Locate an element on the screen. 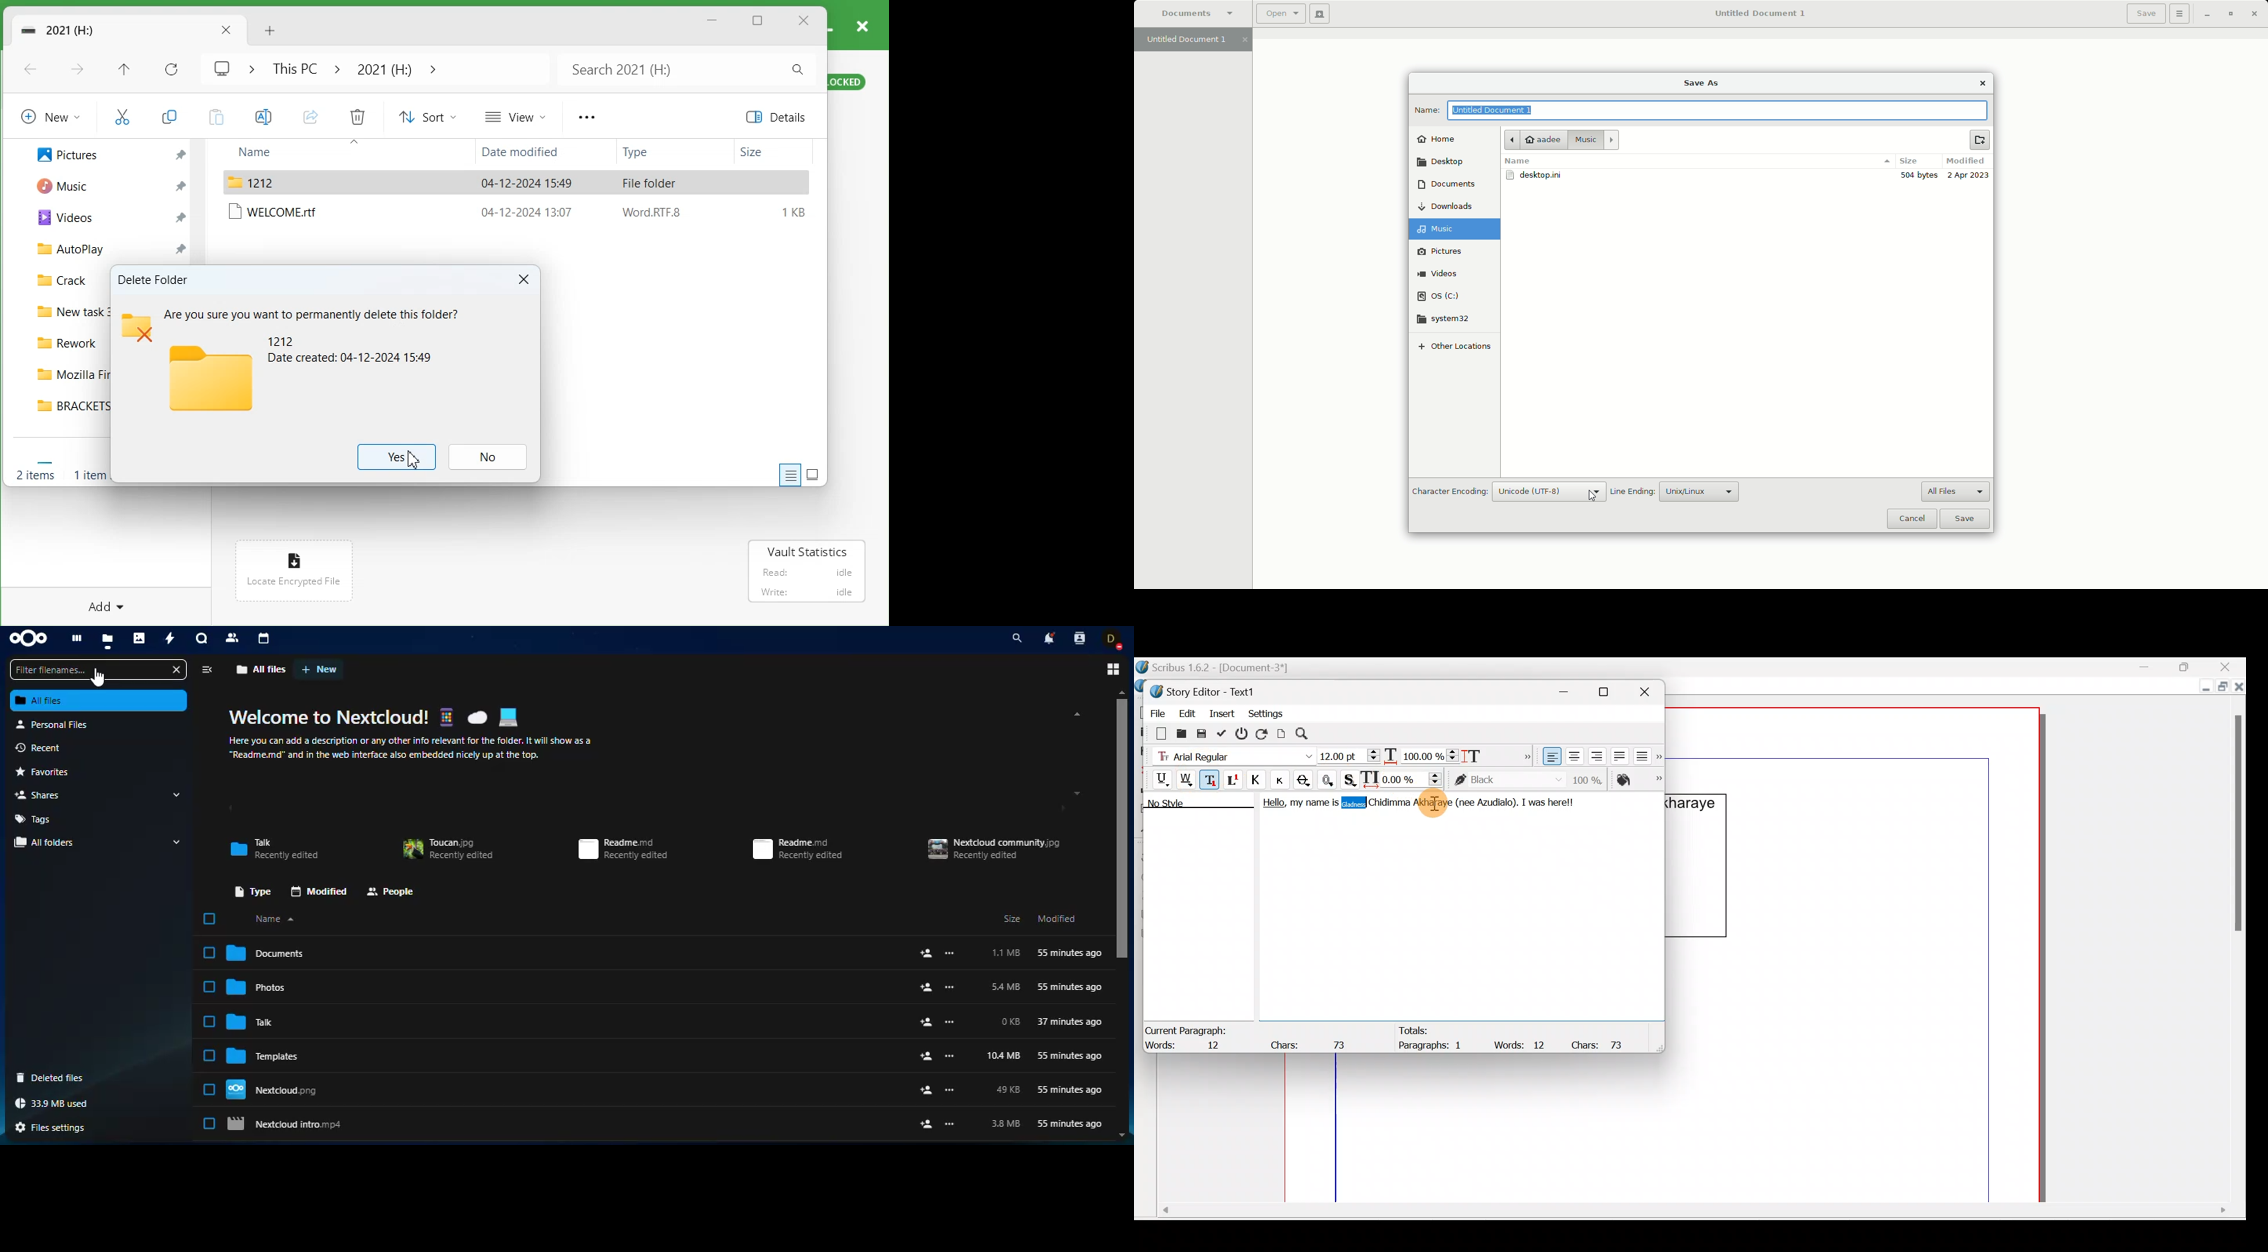 This screenshot has width=2268, height=1260. View  is located at coordinates (515, 116).